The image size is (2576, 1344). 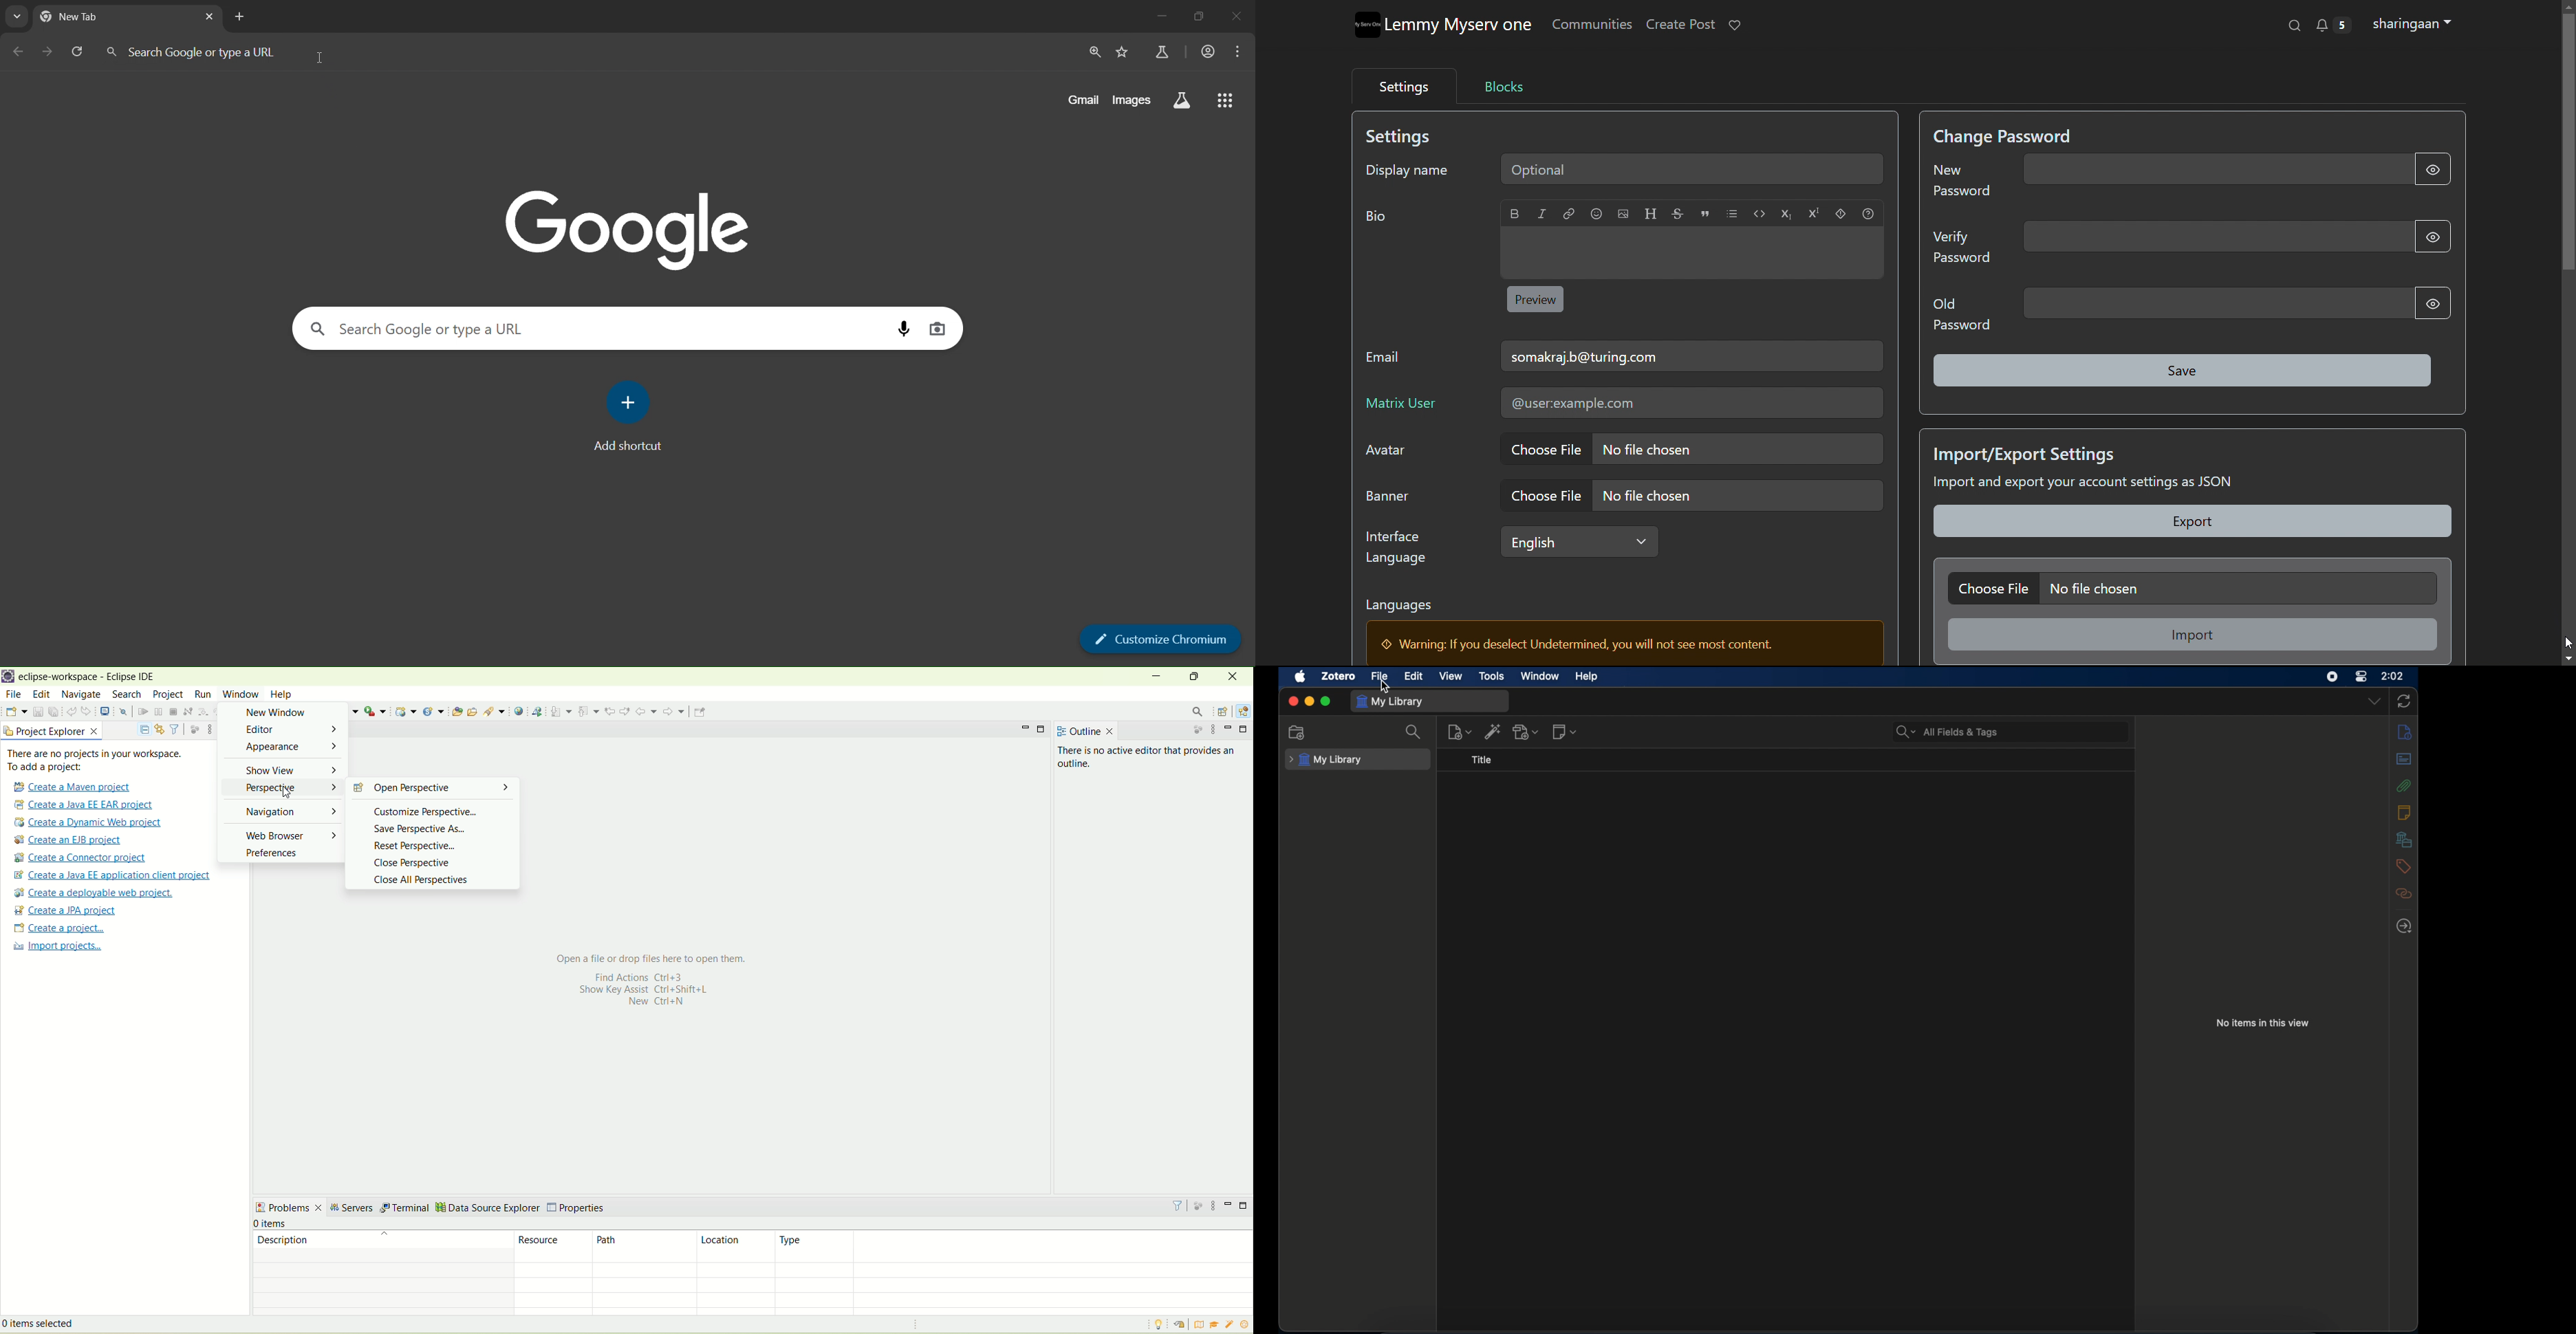 I want to click on image, so click(x=631, y=230).